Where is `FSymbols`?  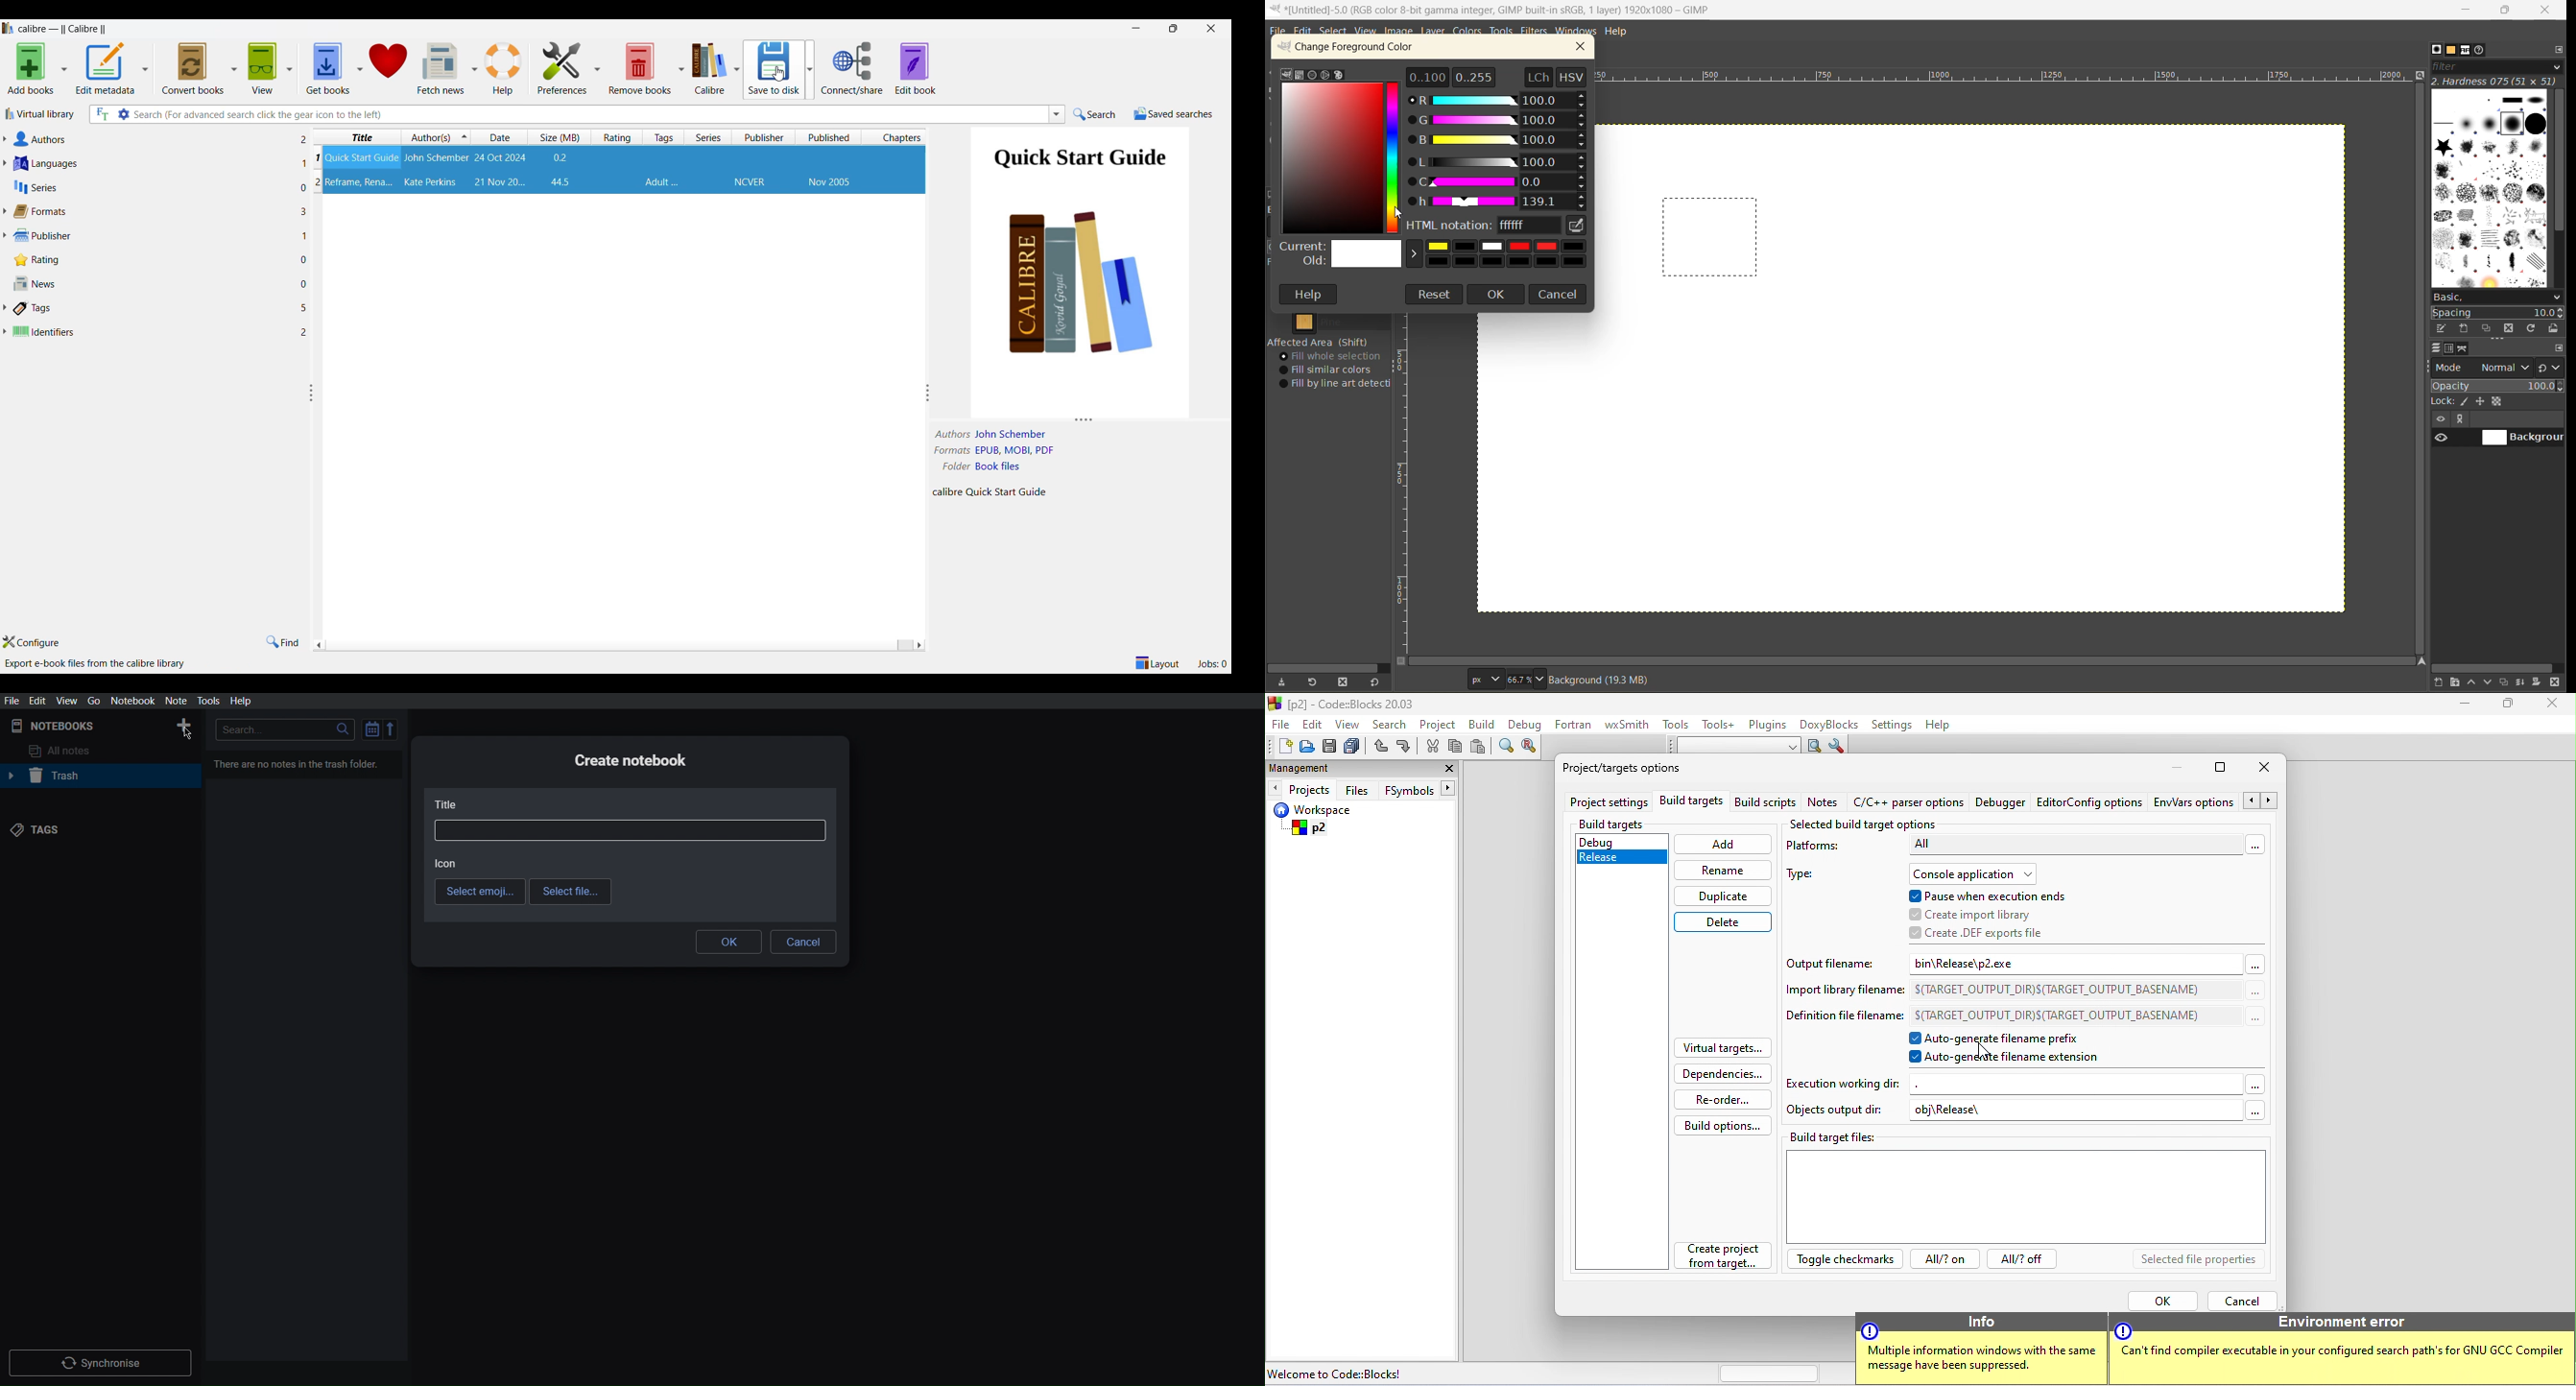 FSymbols is located at coordinates (1421, 790).